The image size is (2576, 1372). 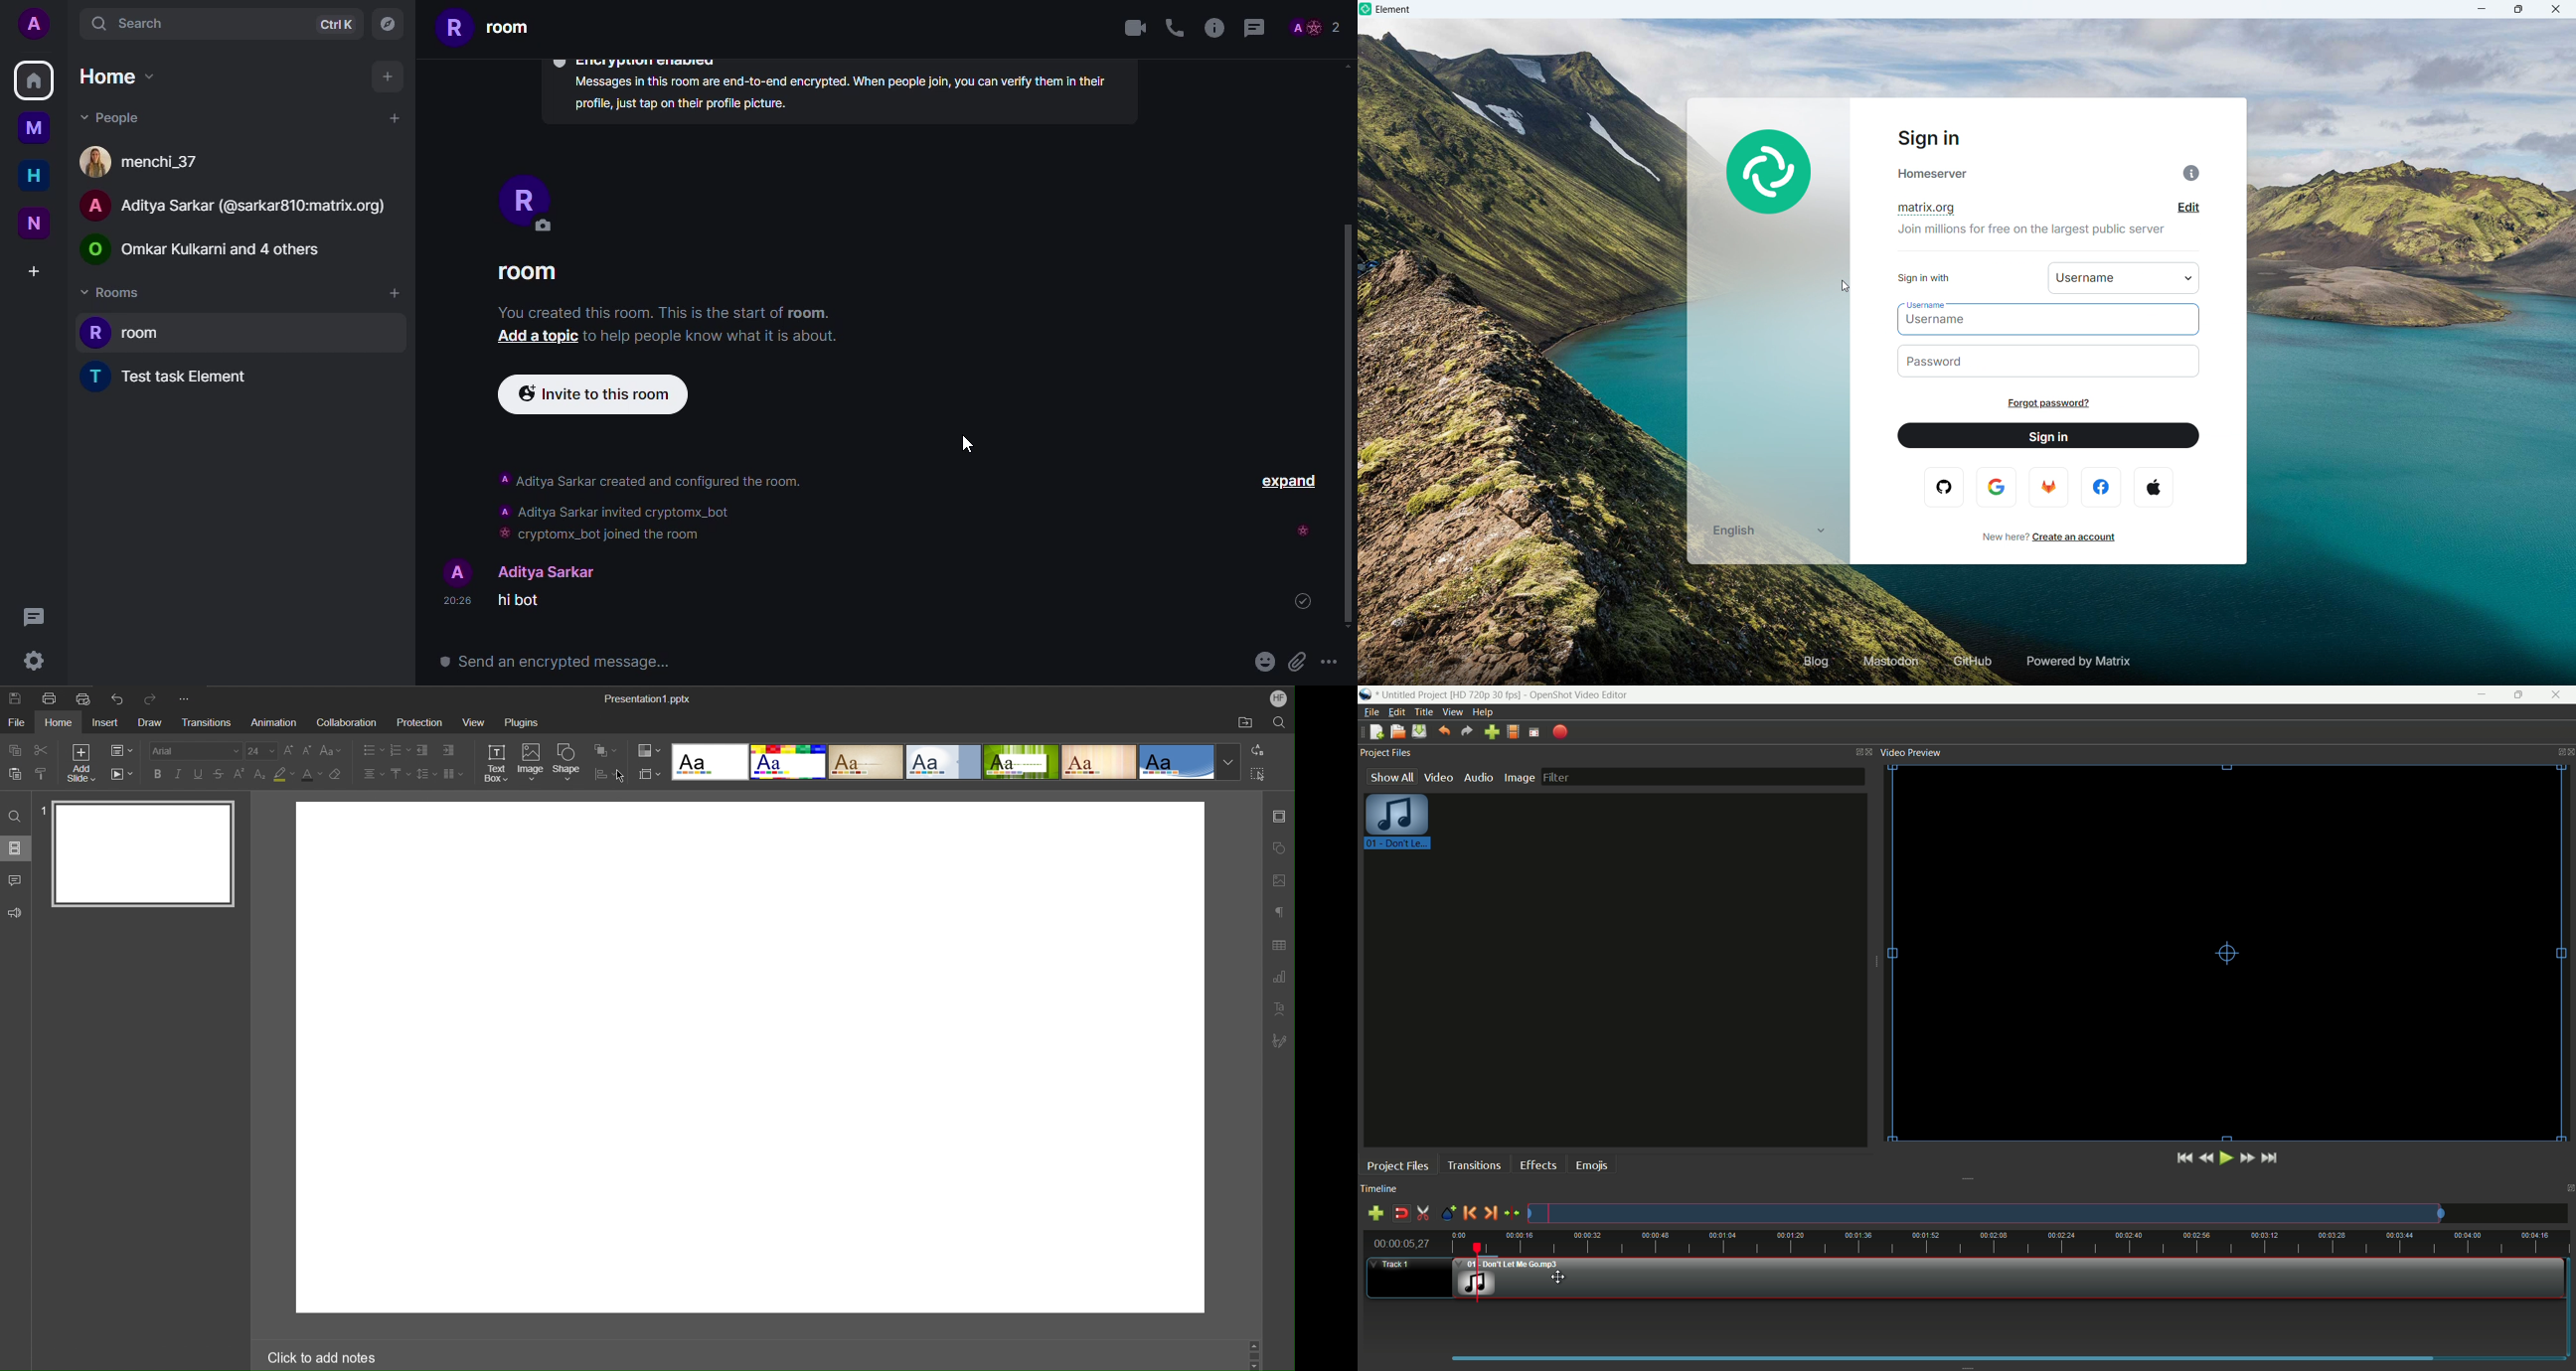 I want to click on firefox, so click(x=2048, y=486).